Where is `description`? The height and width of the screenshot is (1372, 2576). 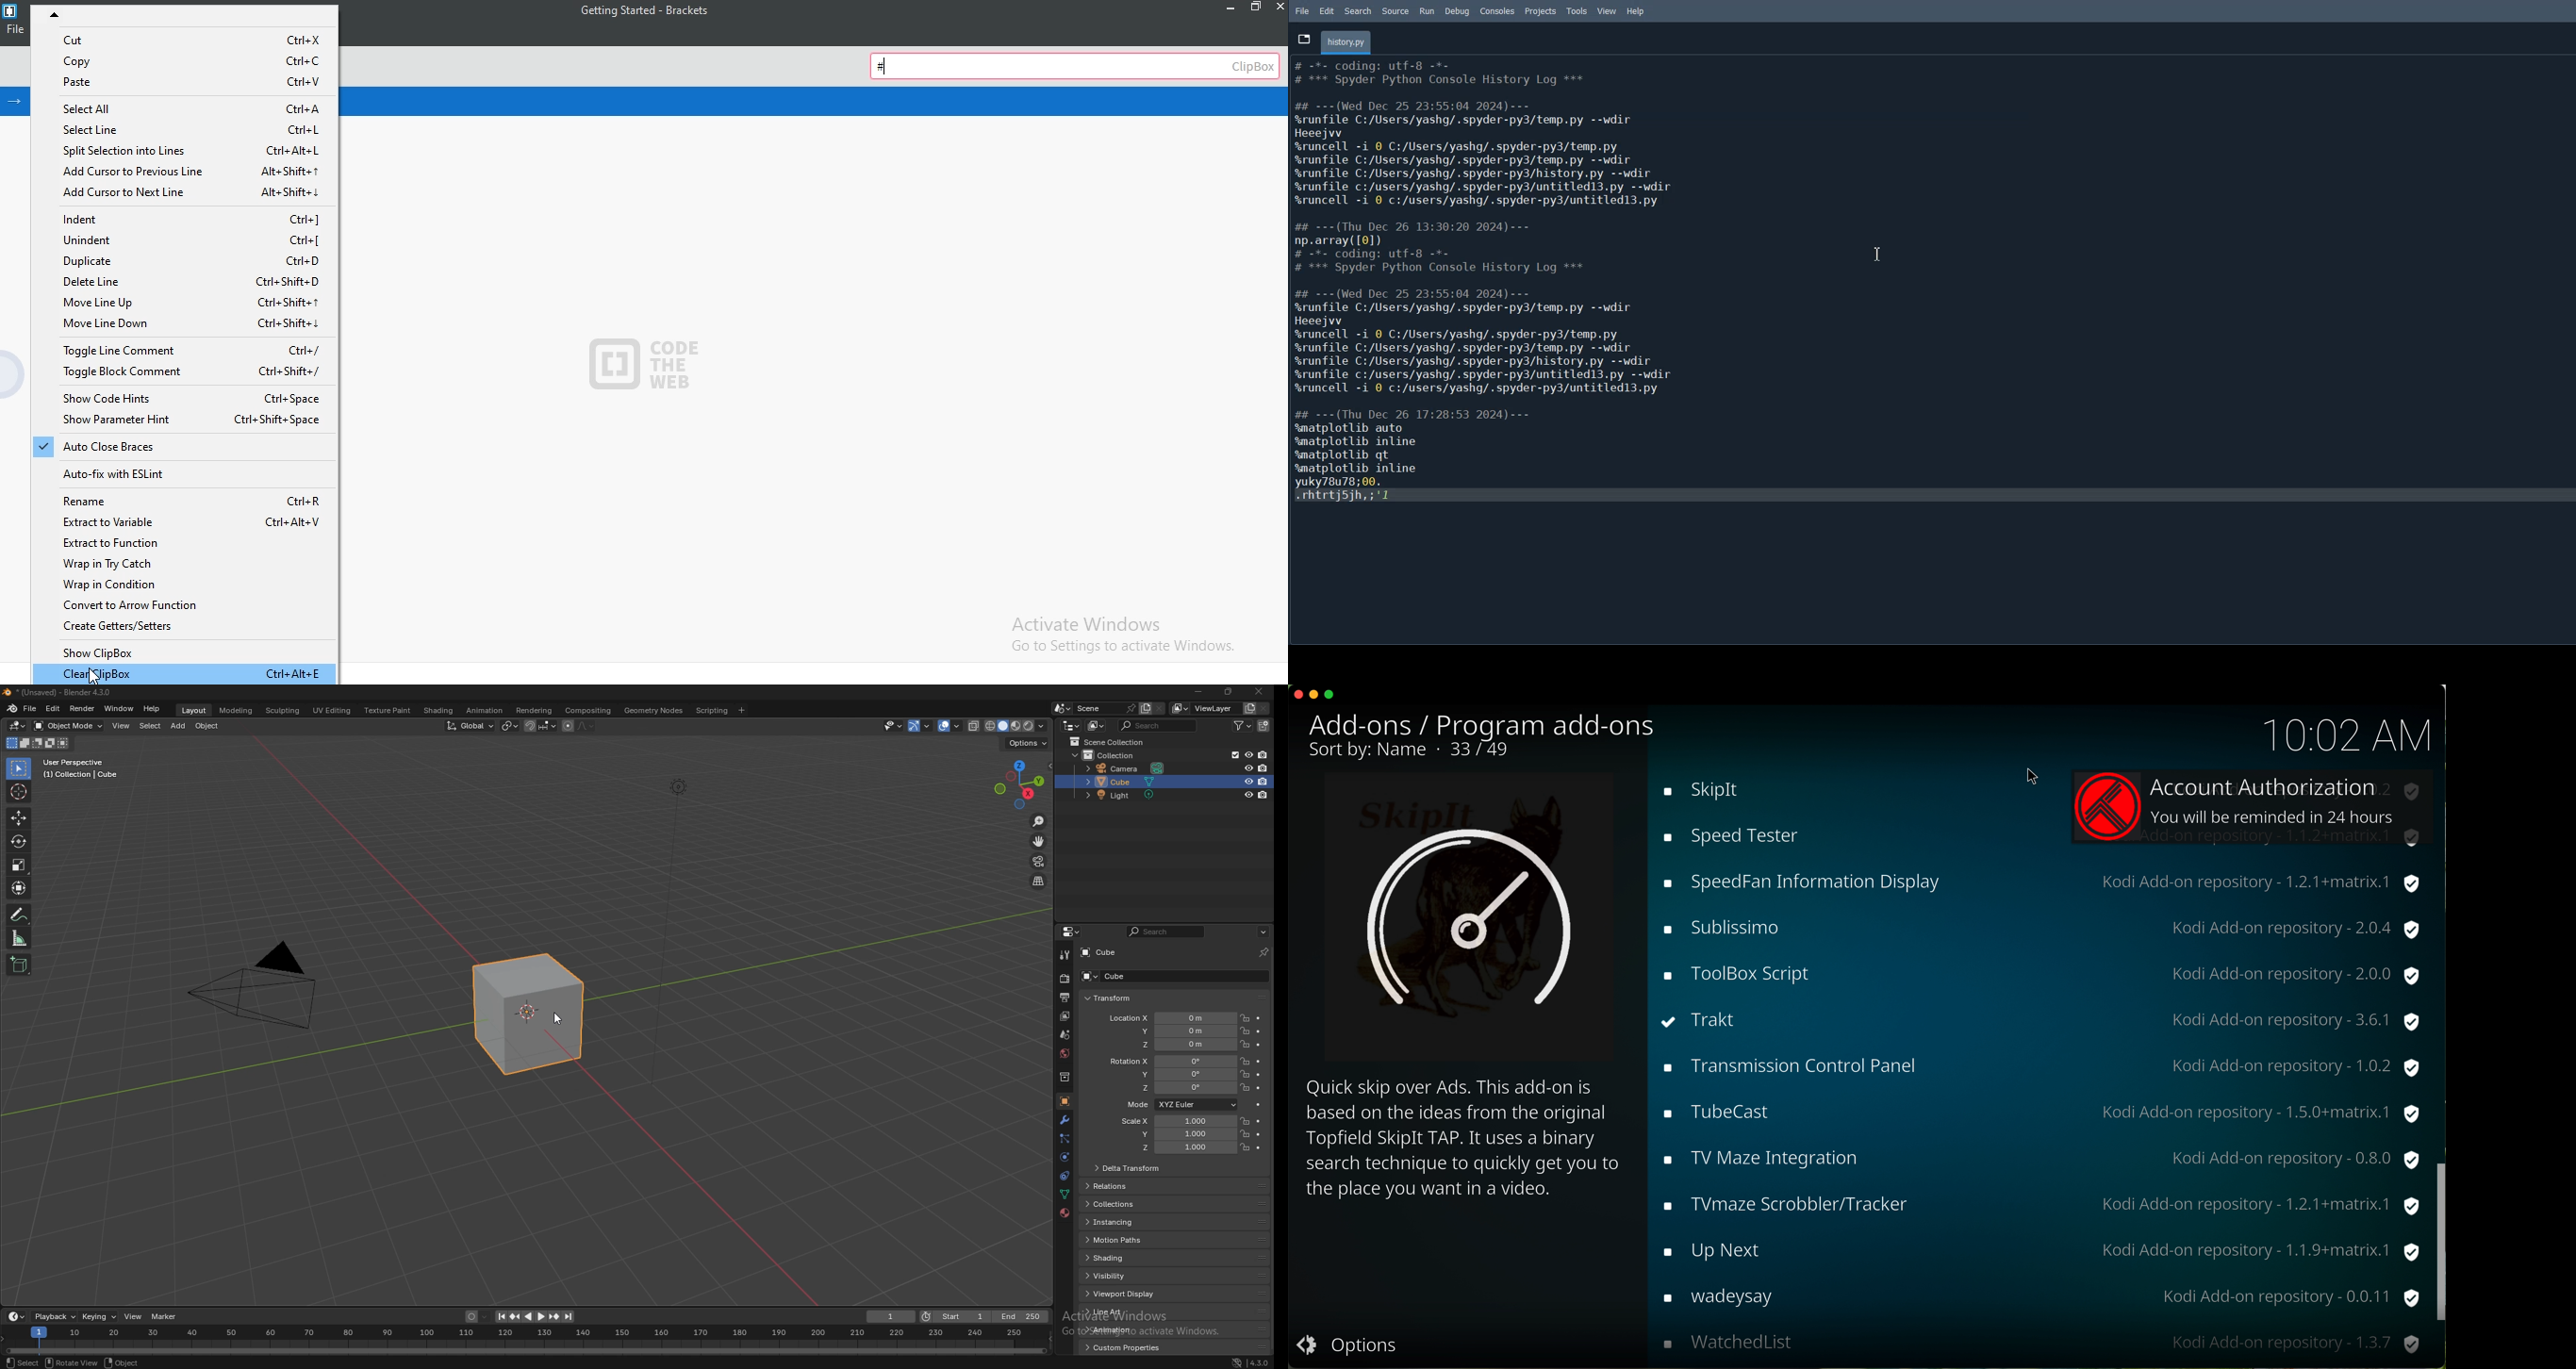 description is located at coordinates (1462, 1140).